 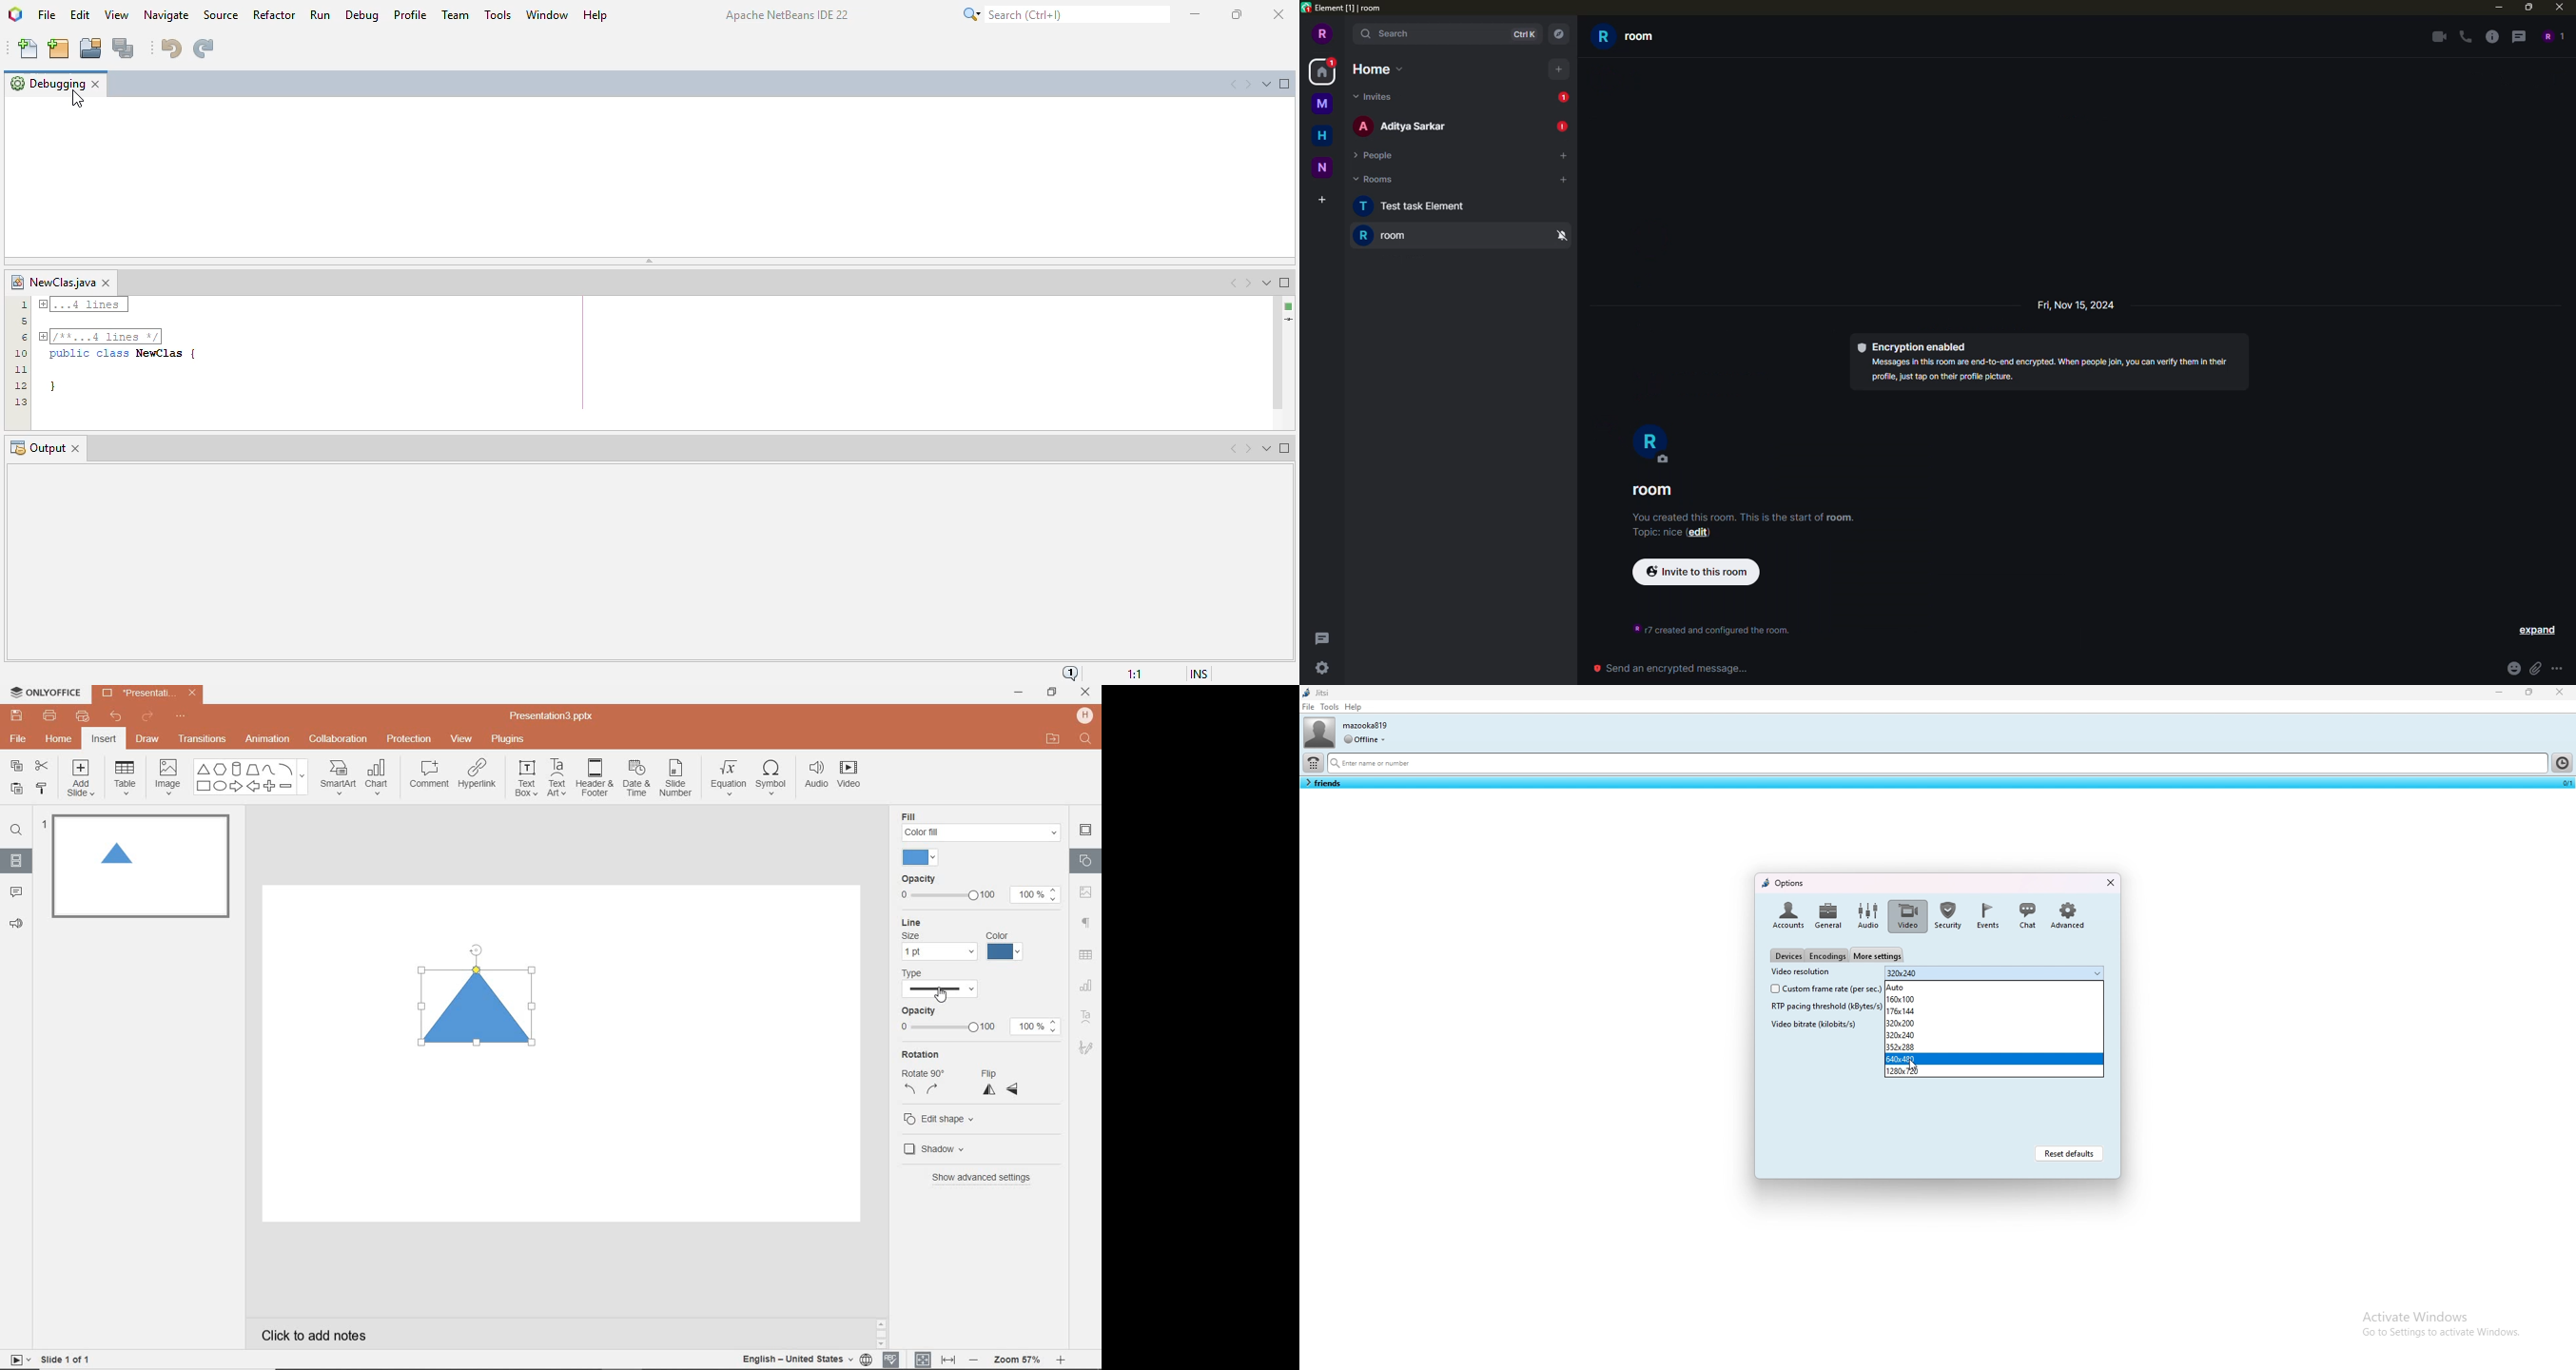 I want to click on threads, so click(x=1327, y=637).